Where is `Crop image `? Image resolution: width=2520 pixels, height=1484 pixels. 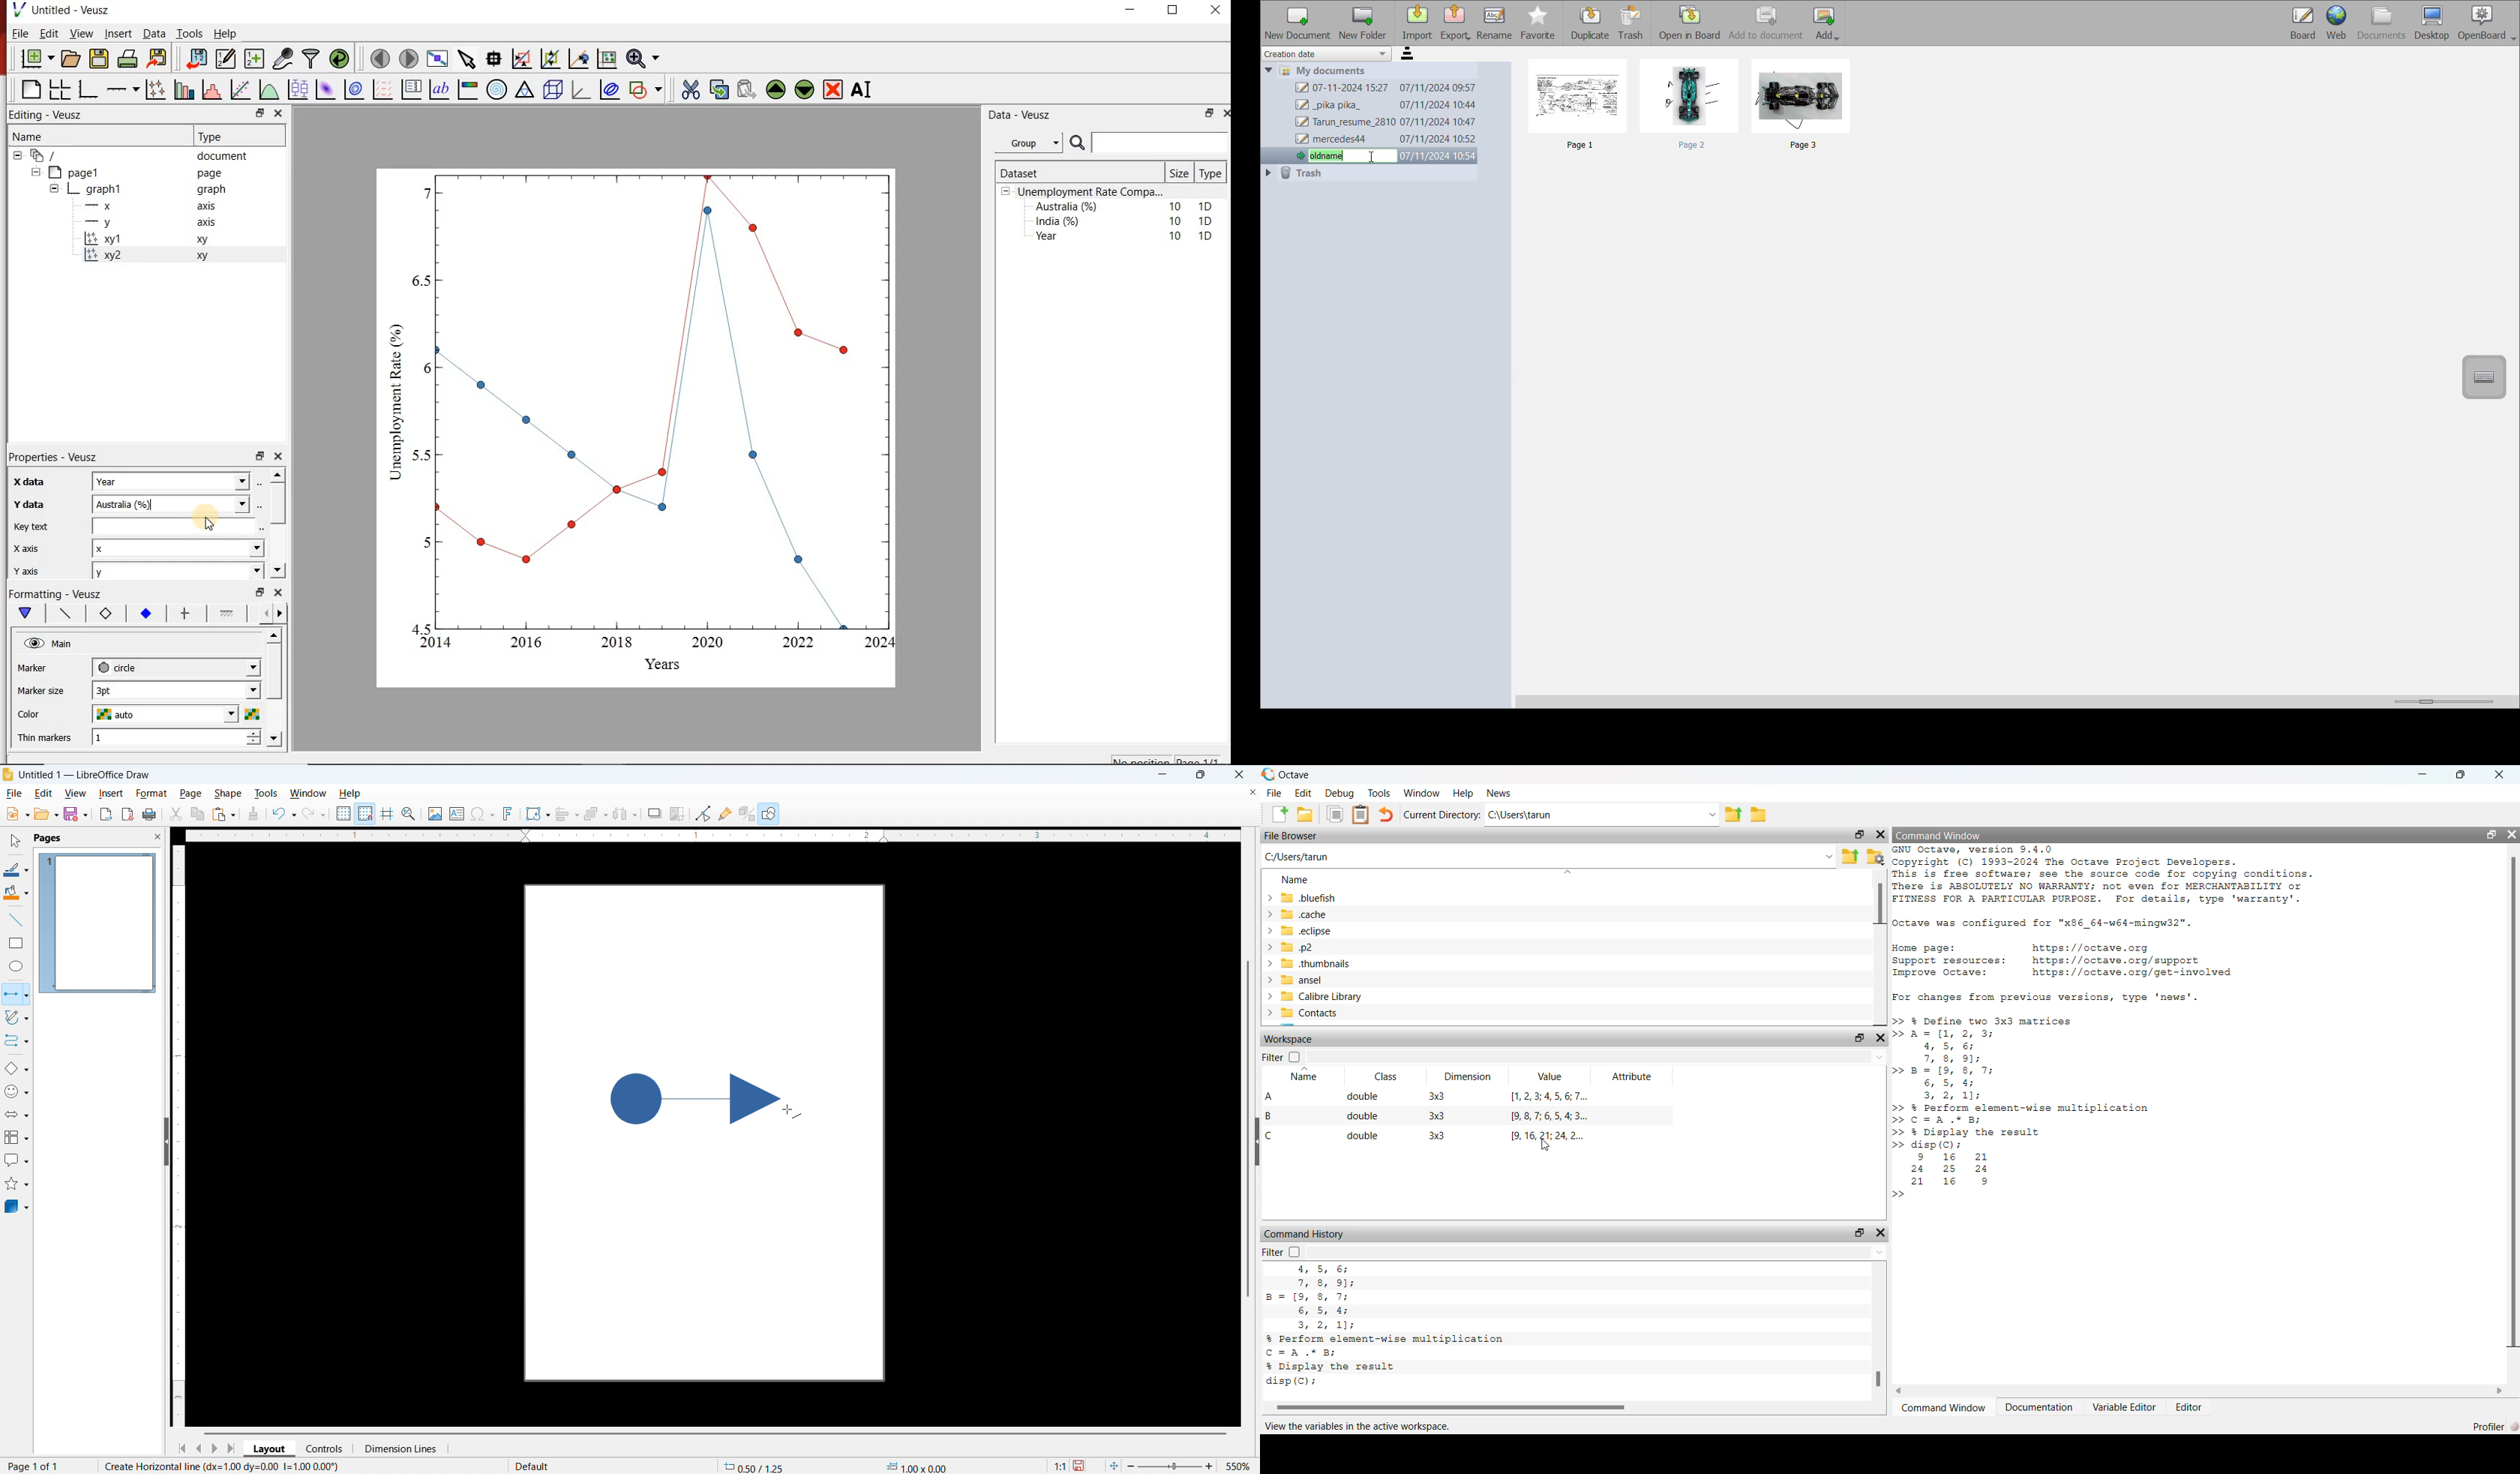
Crop image  is located at coordinates (678, 813).